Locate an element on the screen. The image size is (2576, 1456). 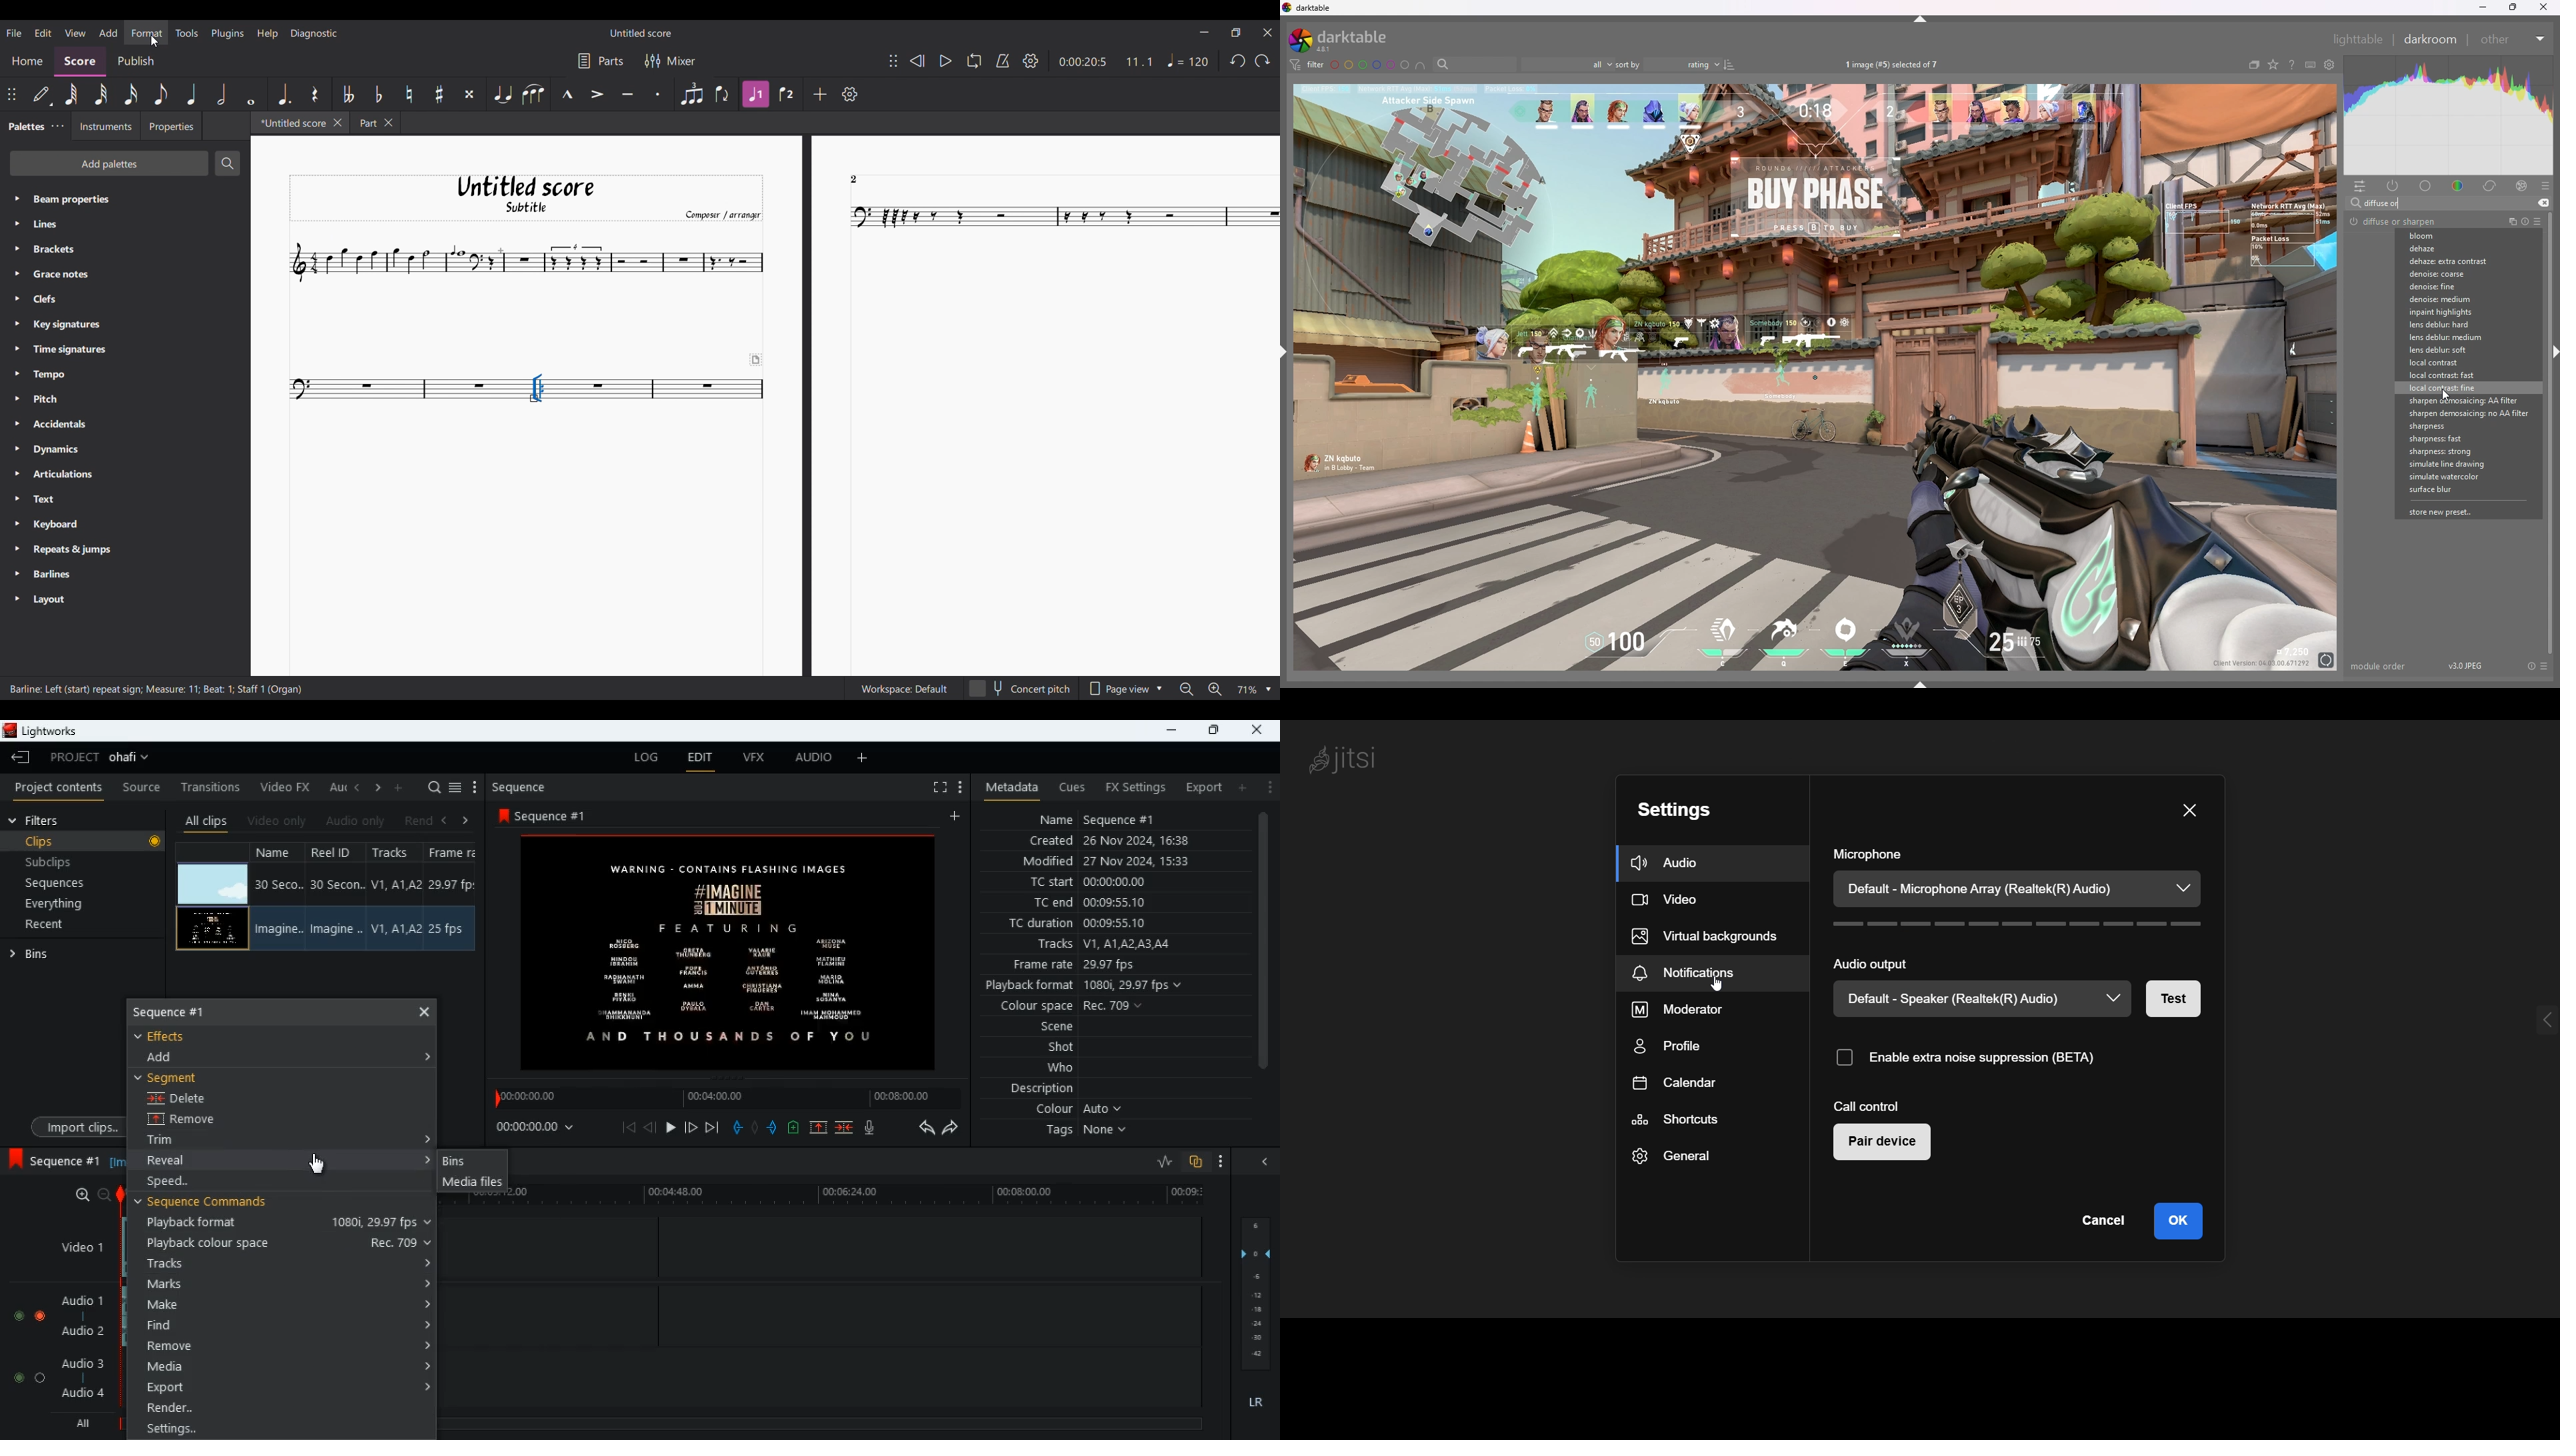
Redo is located at coordinates (1262, 61).